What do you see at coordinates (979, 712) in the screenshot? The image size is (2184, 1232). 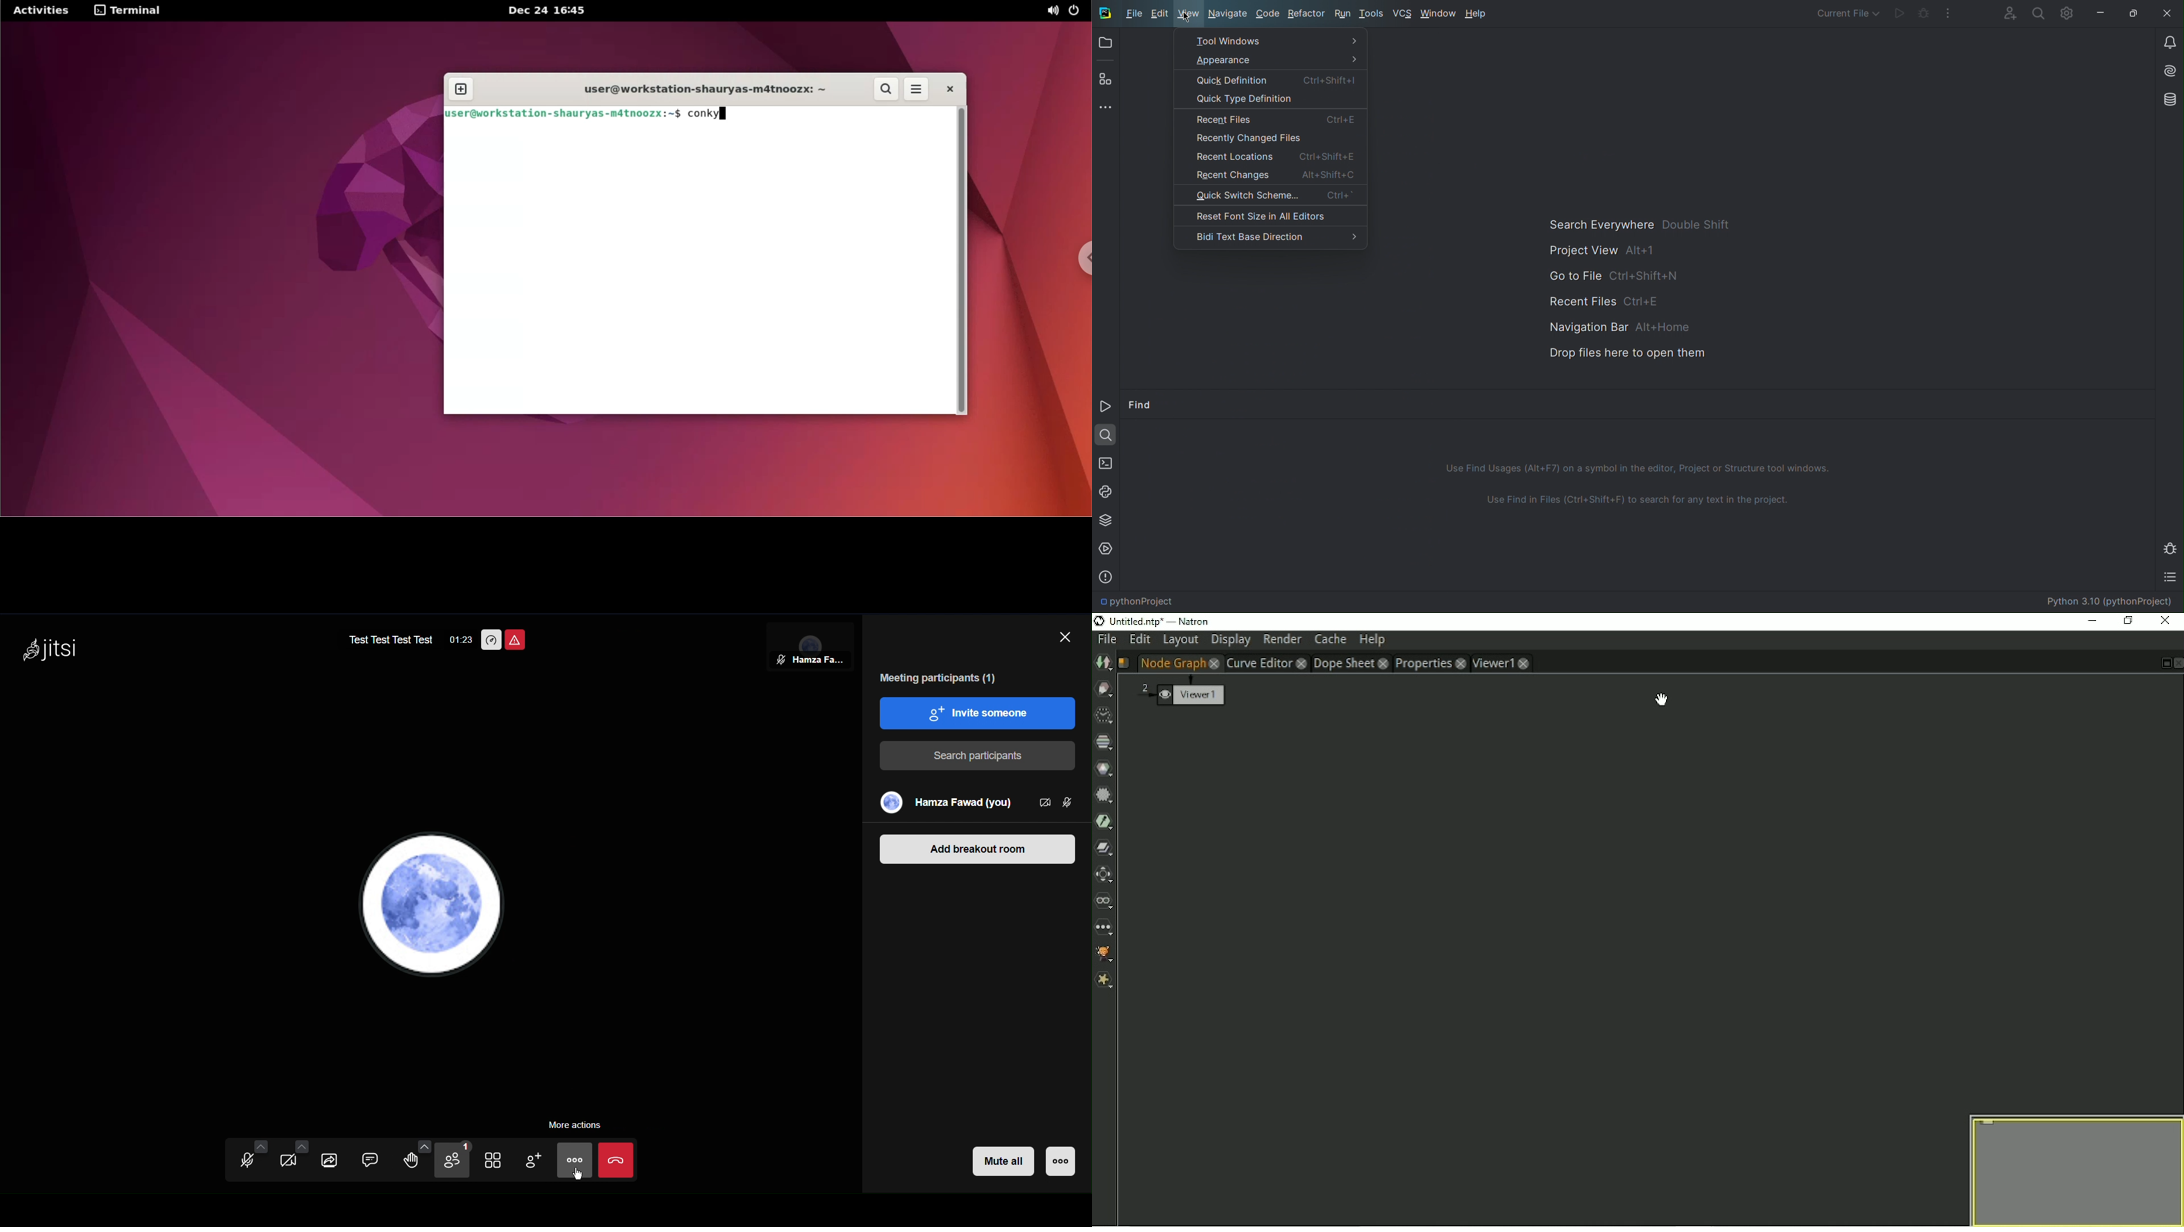 I see `Invite Someone` at bounding box center [979, 712].